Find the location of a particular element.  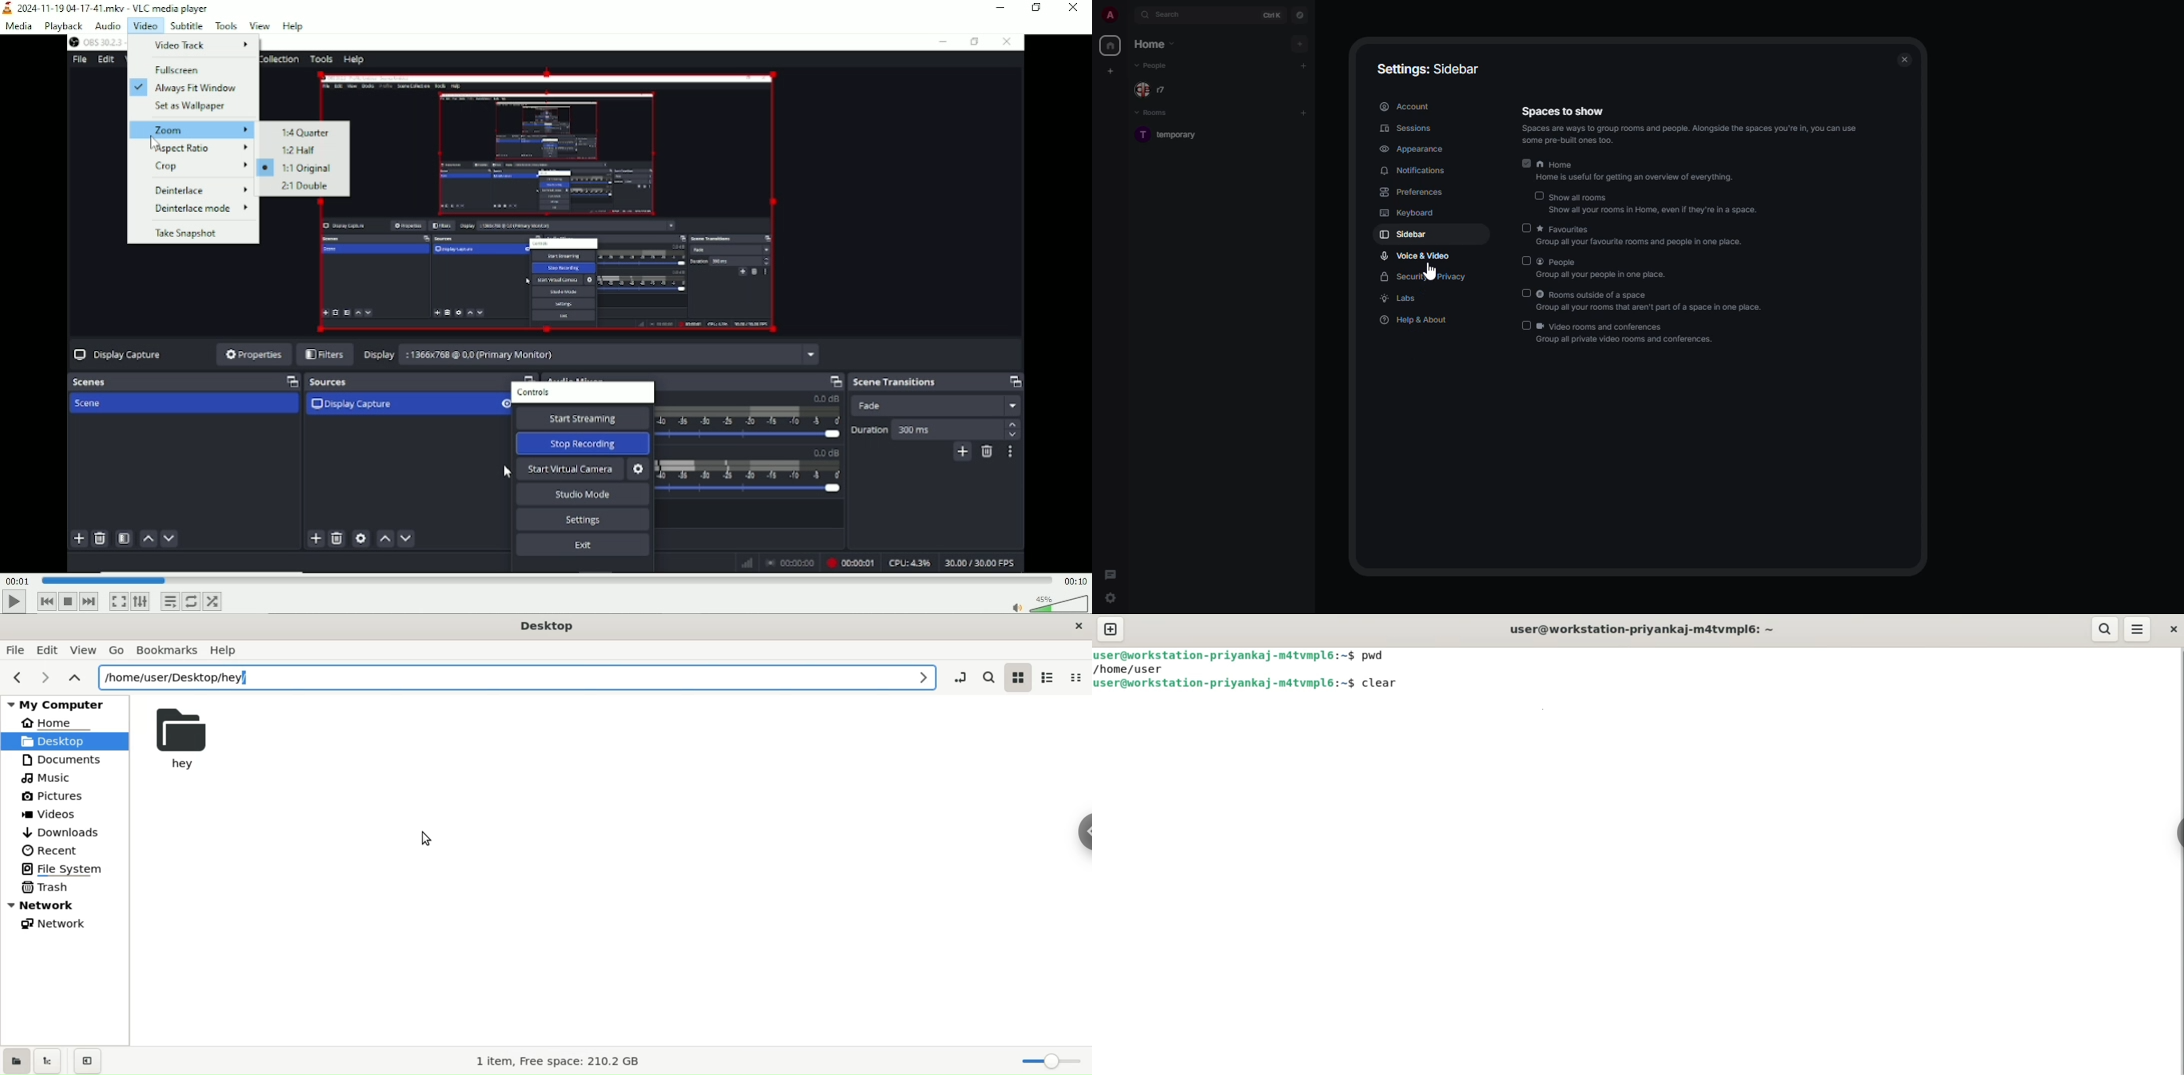

show tree view is located at coordinates (50, 1063).